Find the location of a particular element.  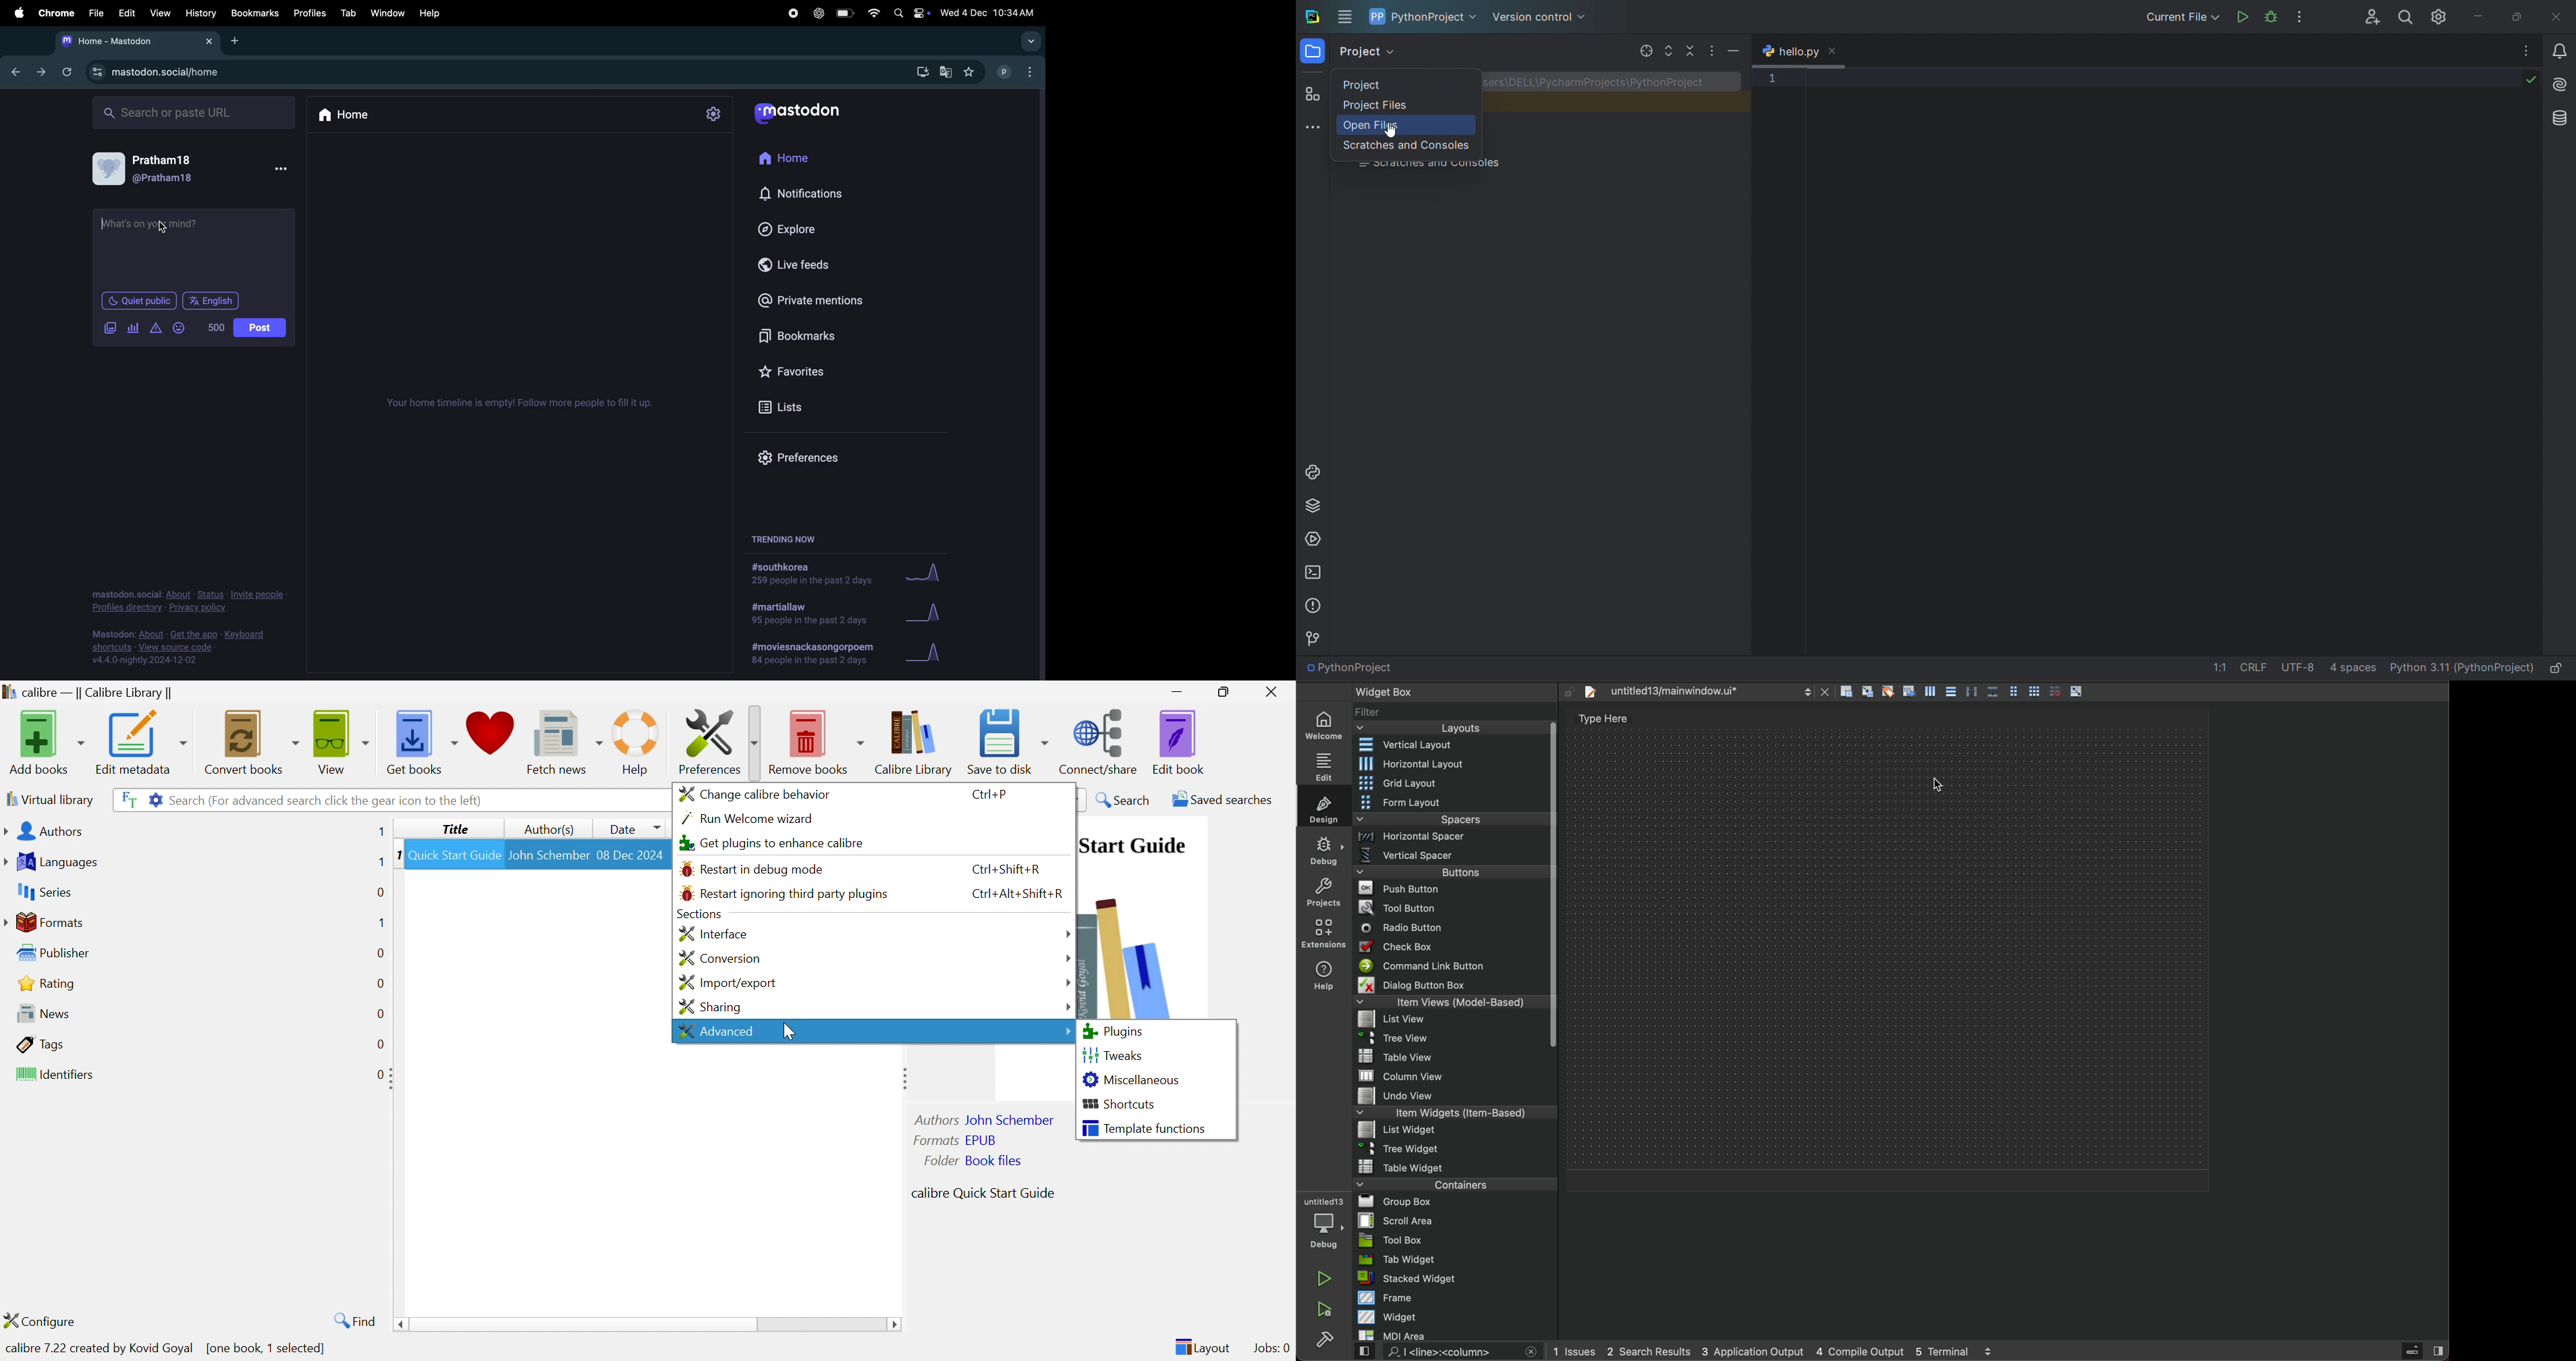

Quick Start Guide is located at coordinates (454, 855).